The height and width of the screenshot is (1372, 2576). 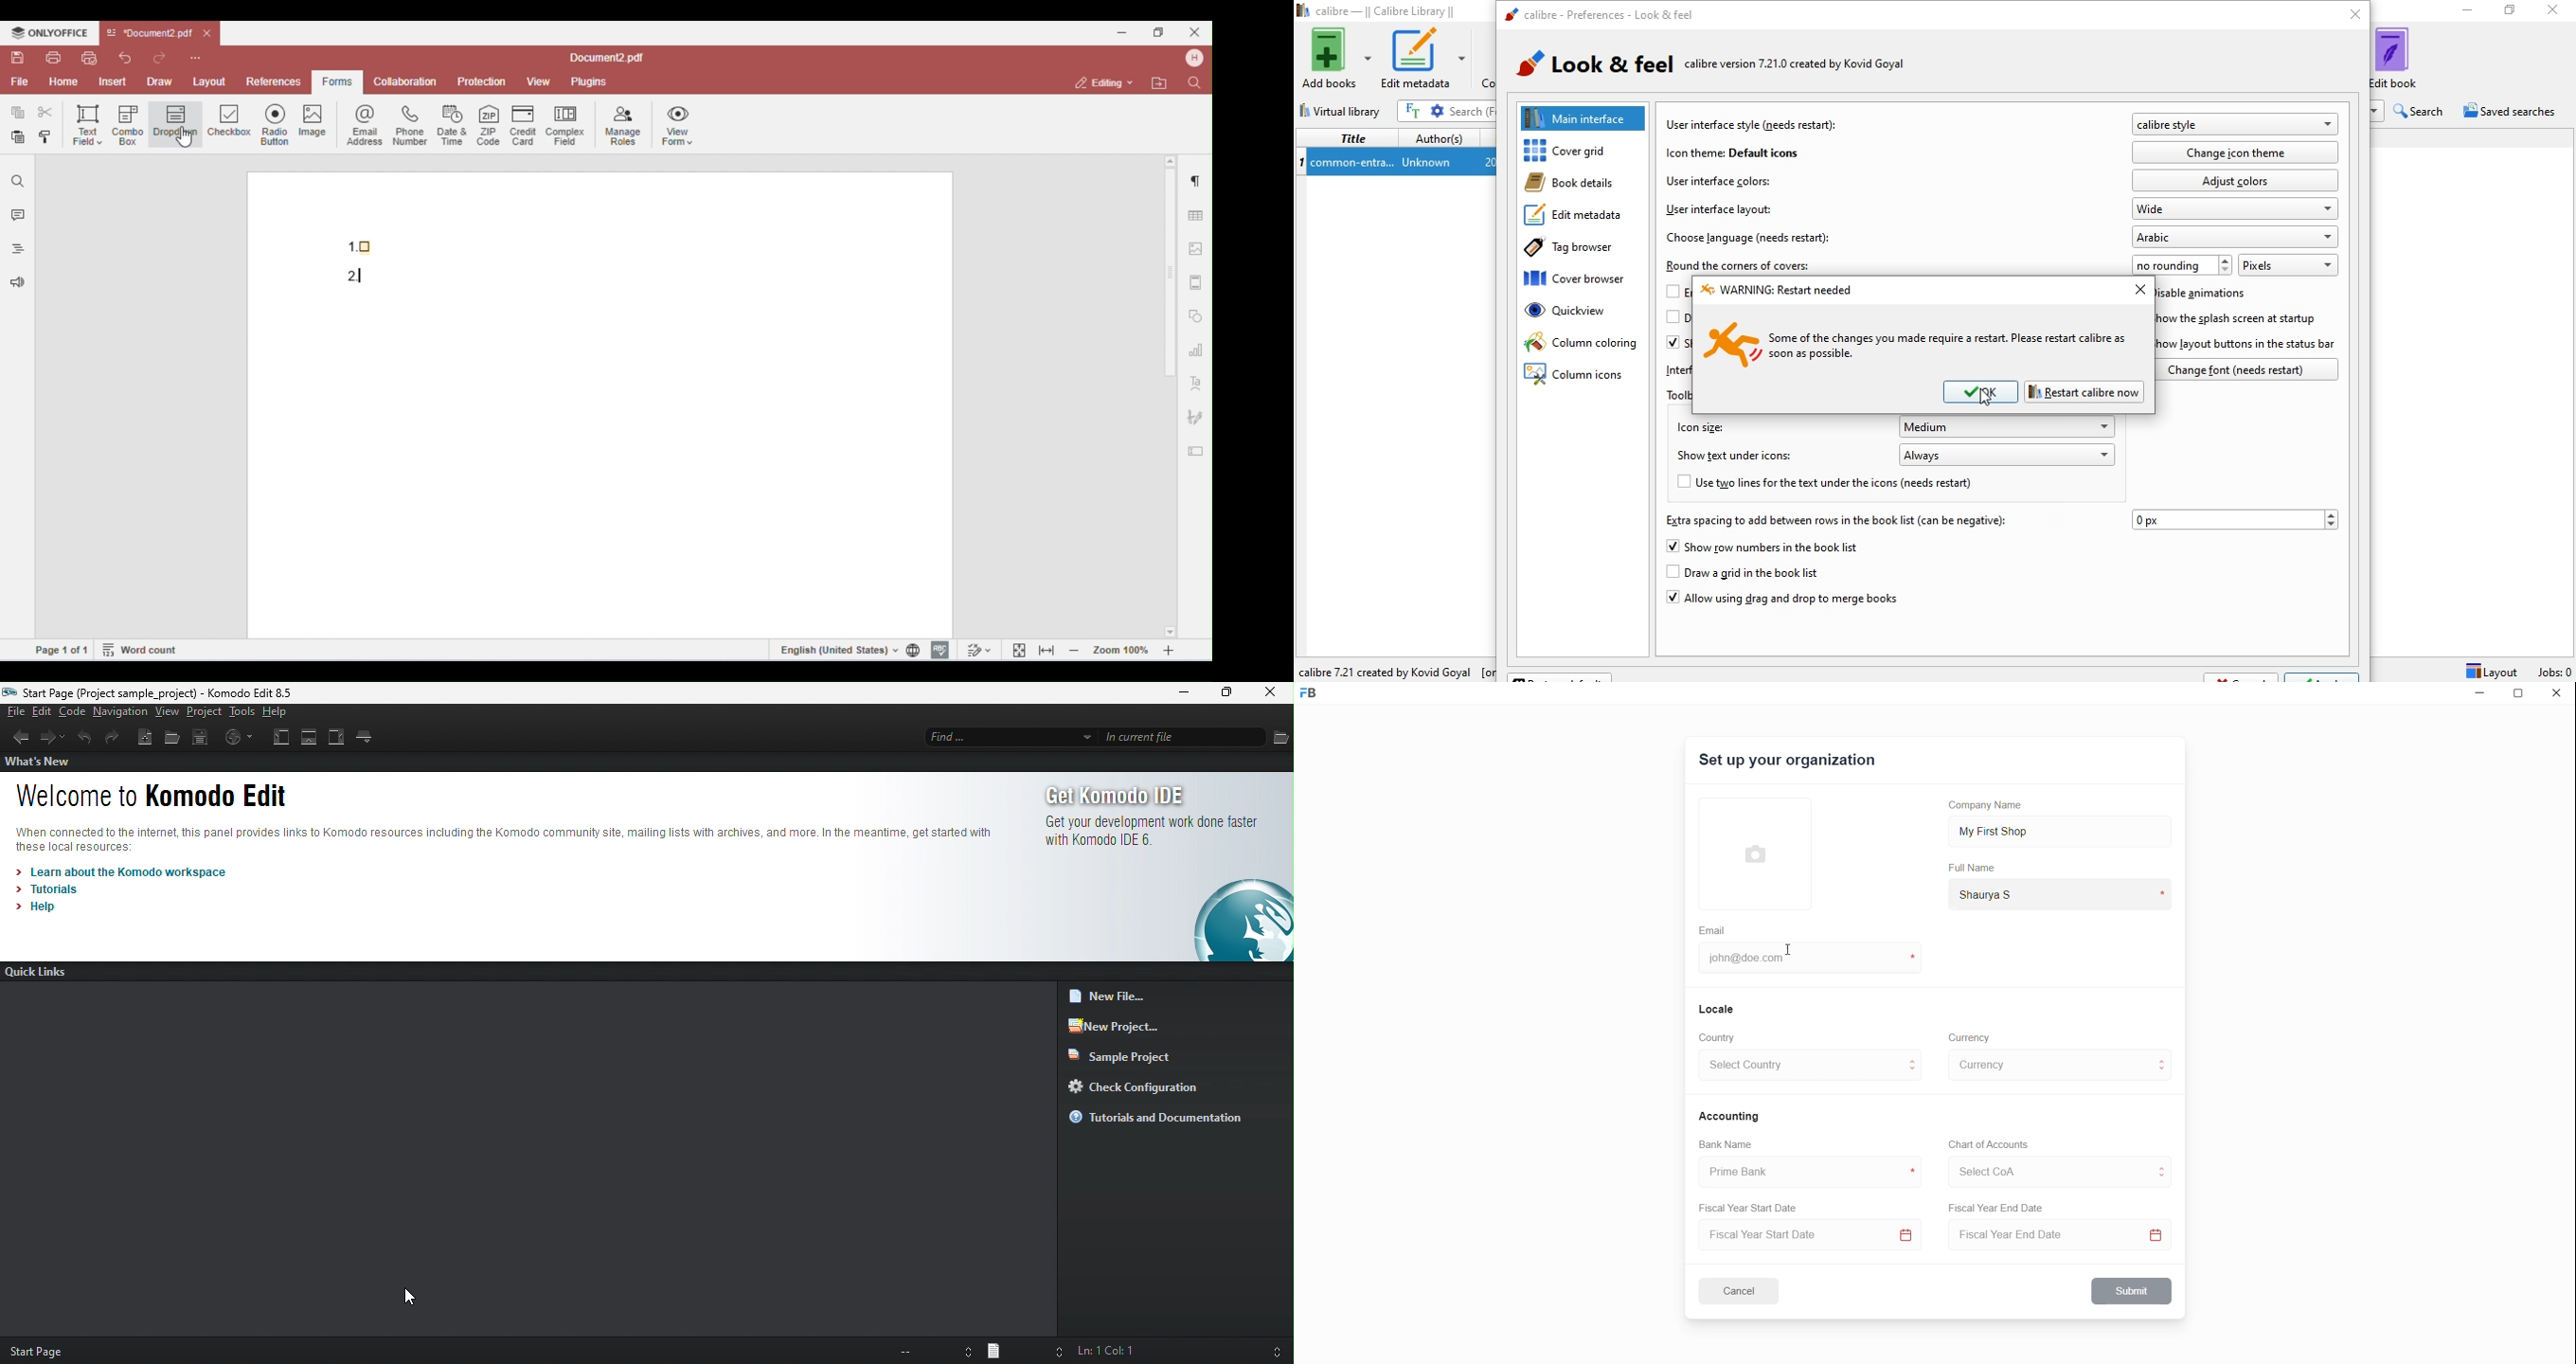 What do you see at coordinates (1915, 1073) in the screenshot?
I see `move to below country` at bounding box center [1915, 1073].